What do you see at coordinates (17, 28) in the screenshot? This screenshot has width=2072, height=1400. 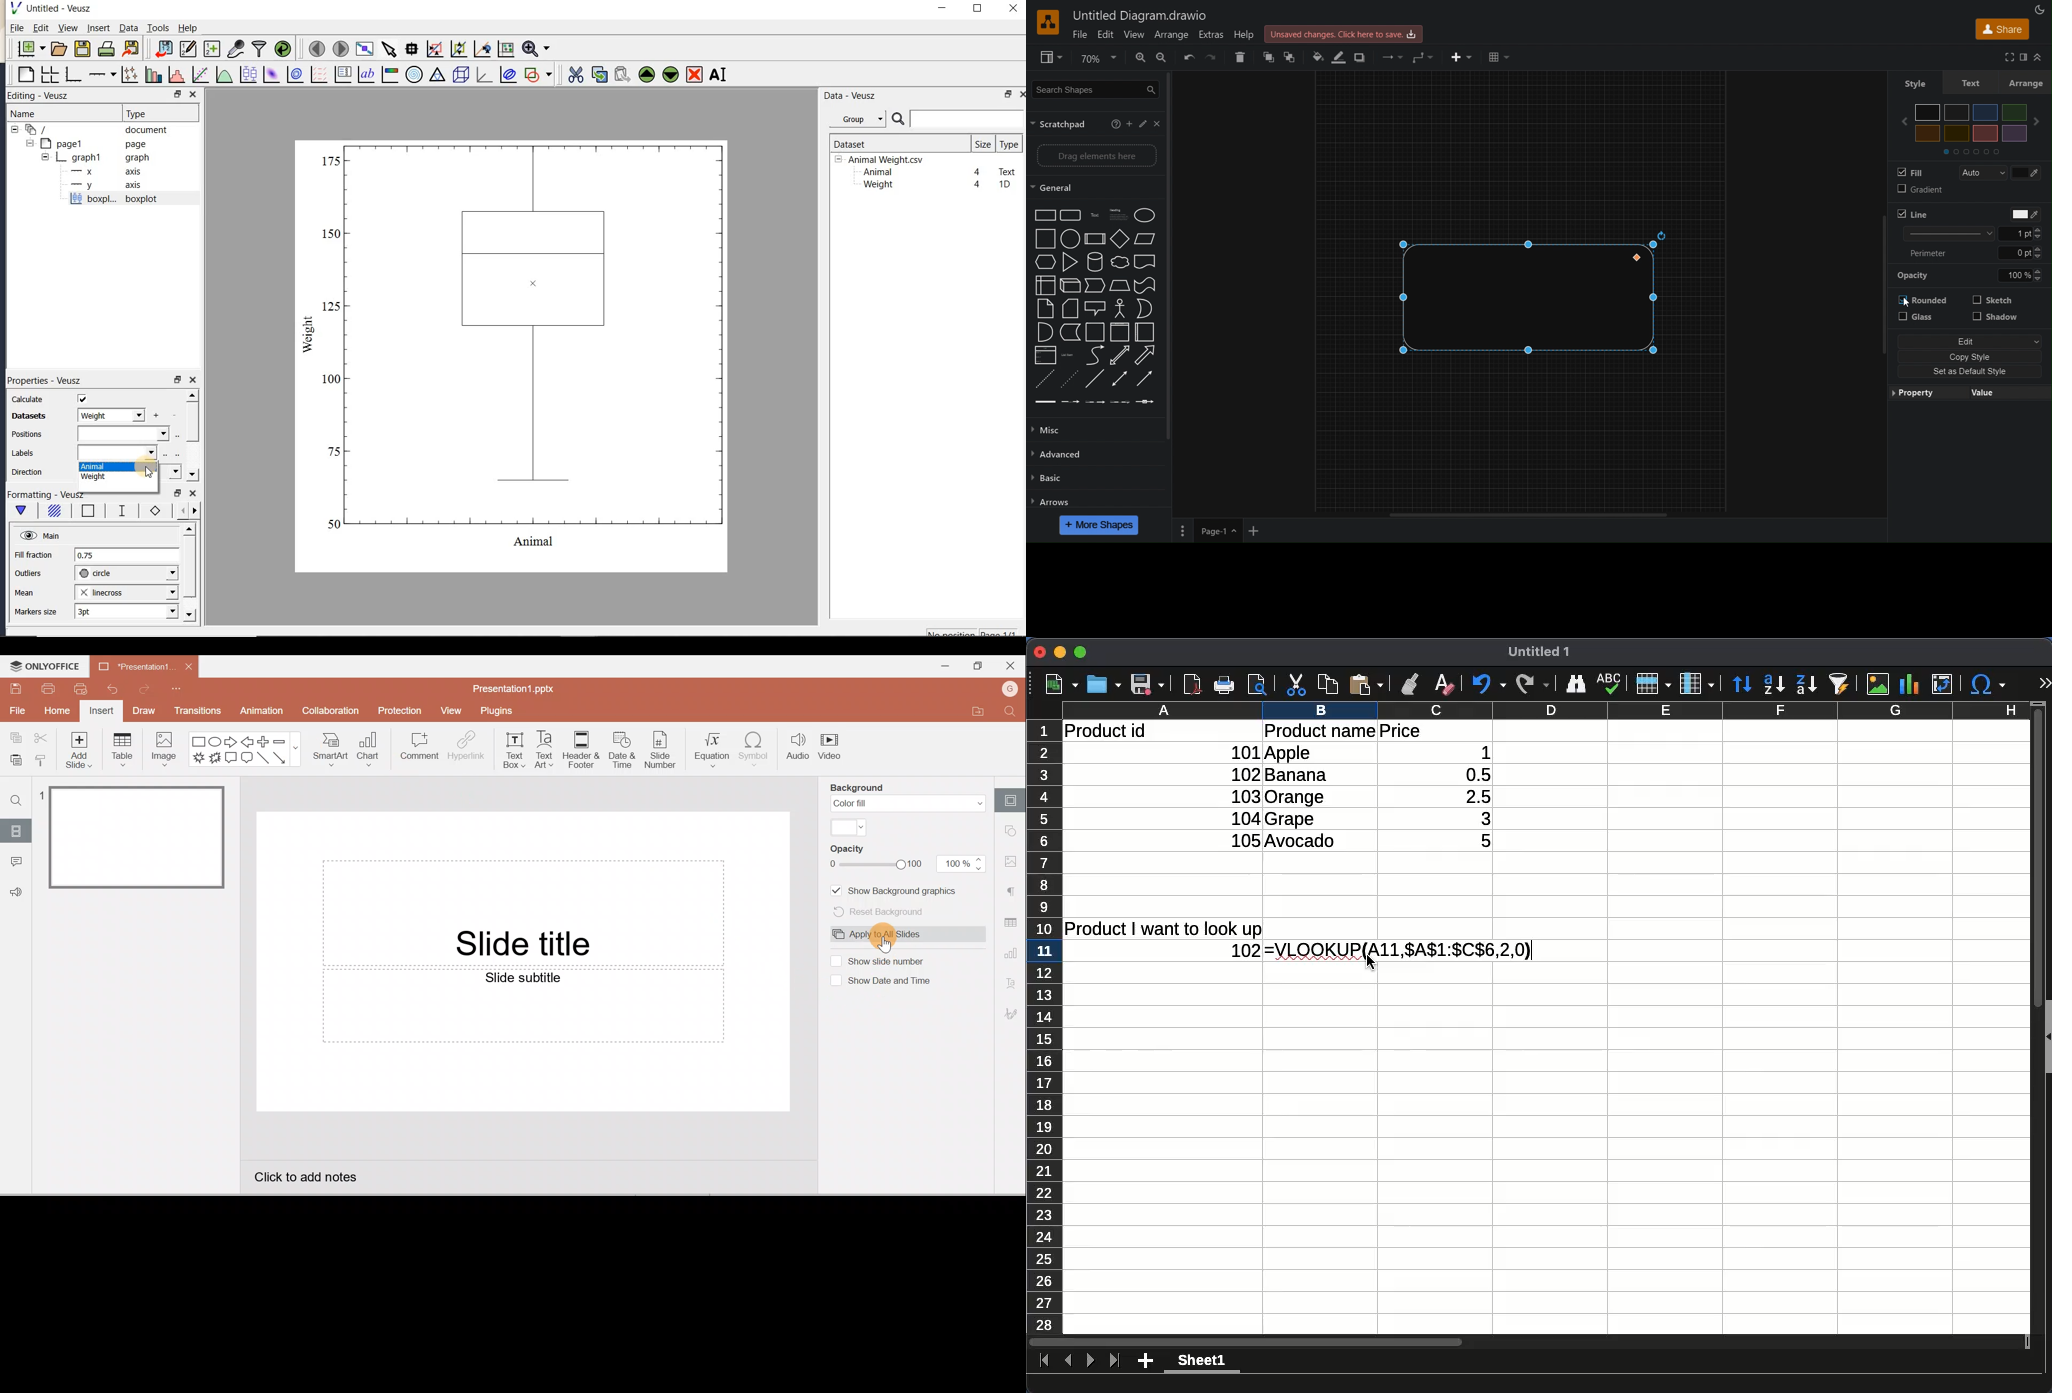 I see `File` at bounding box center [17, 28].